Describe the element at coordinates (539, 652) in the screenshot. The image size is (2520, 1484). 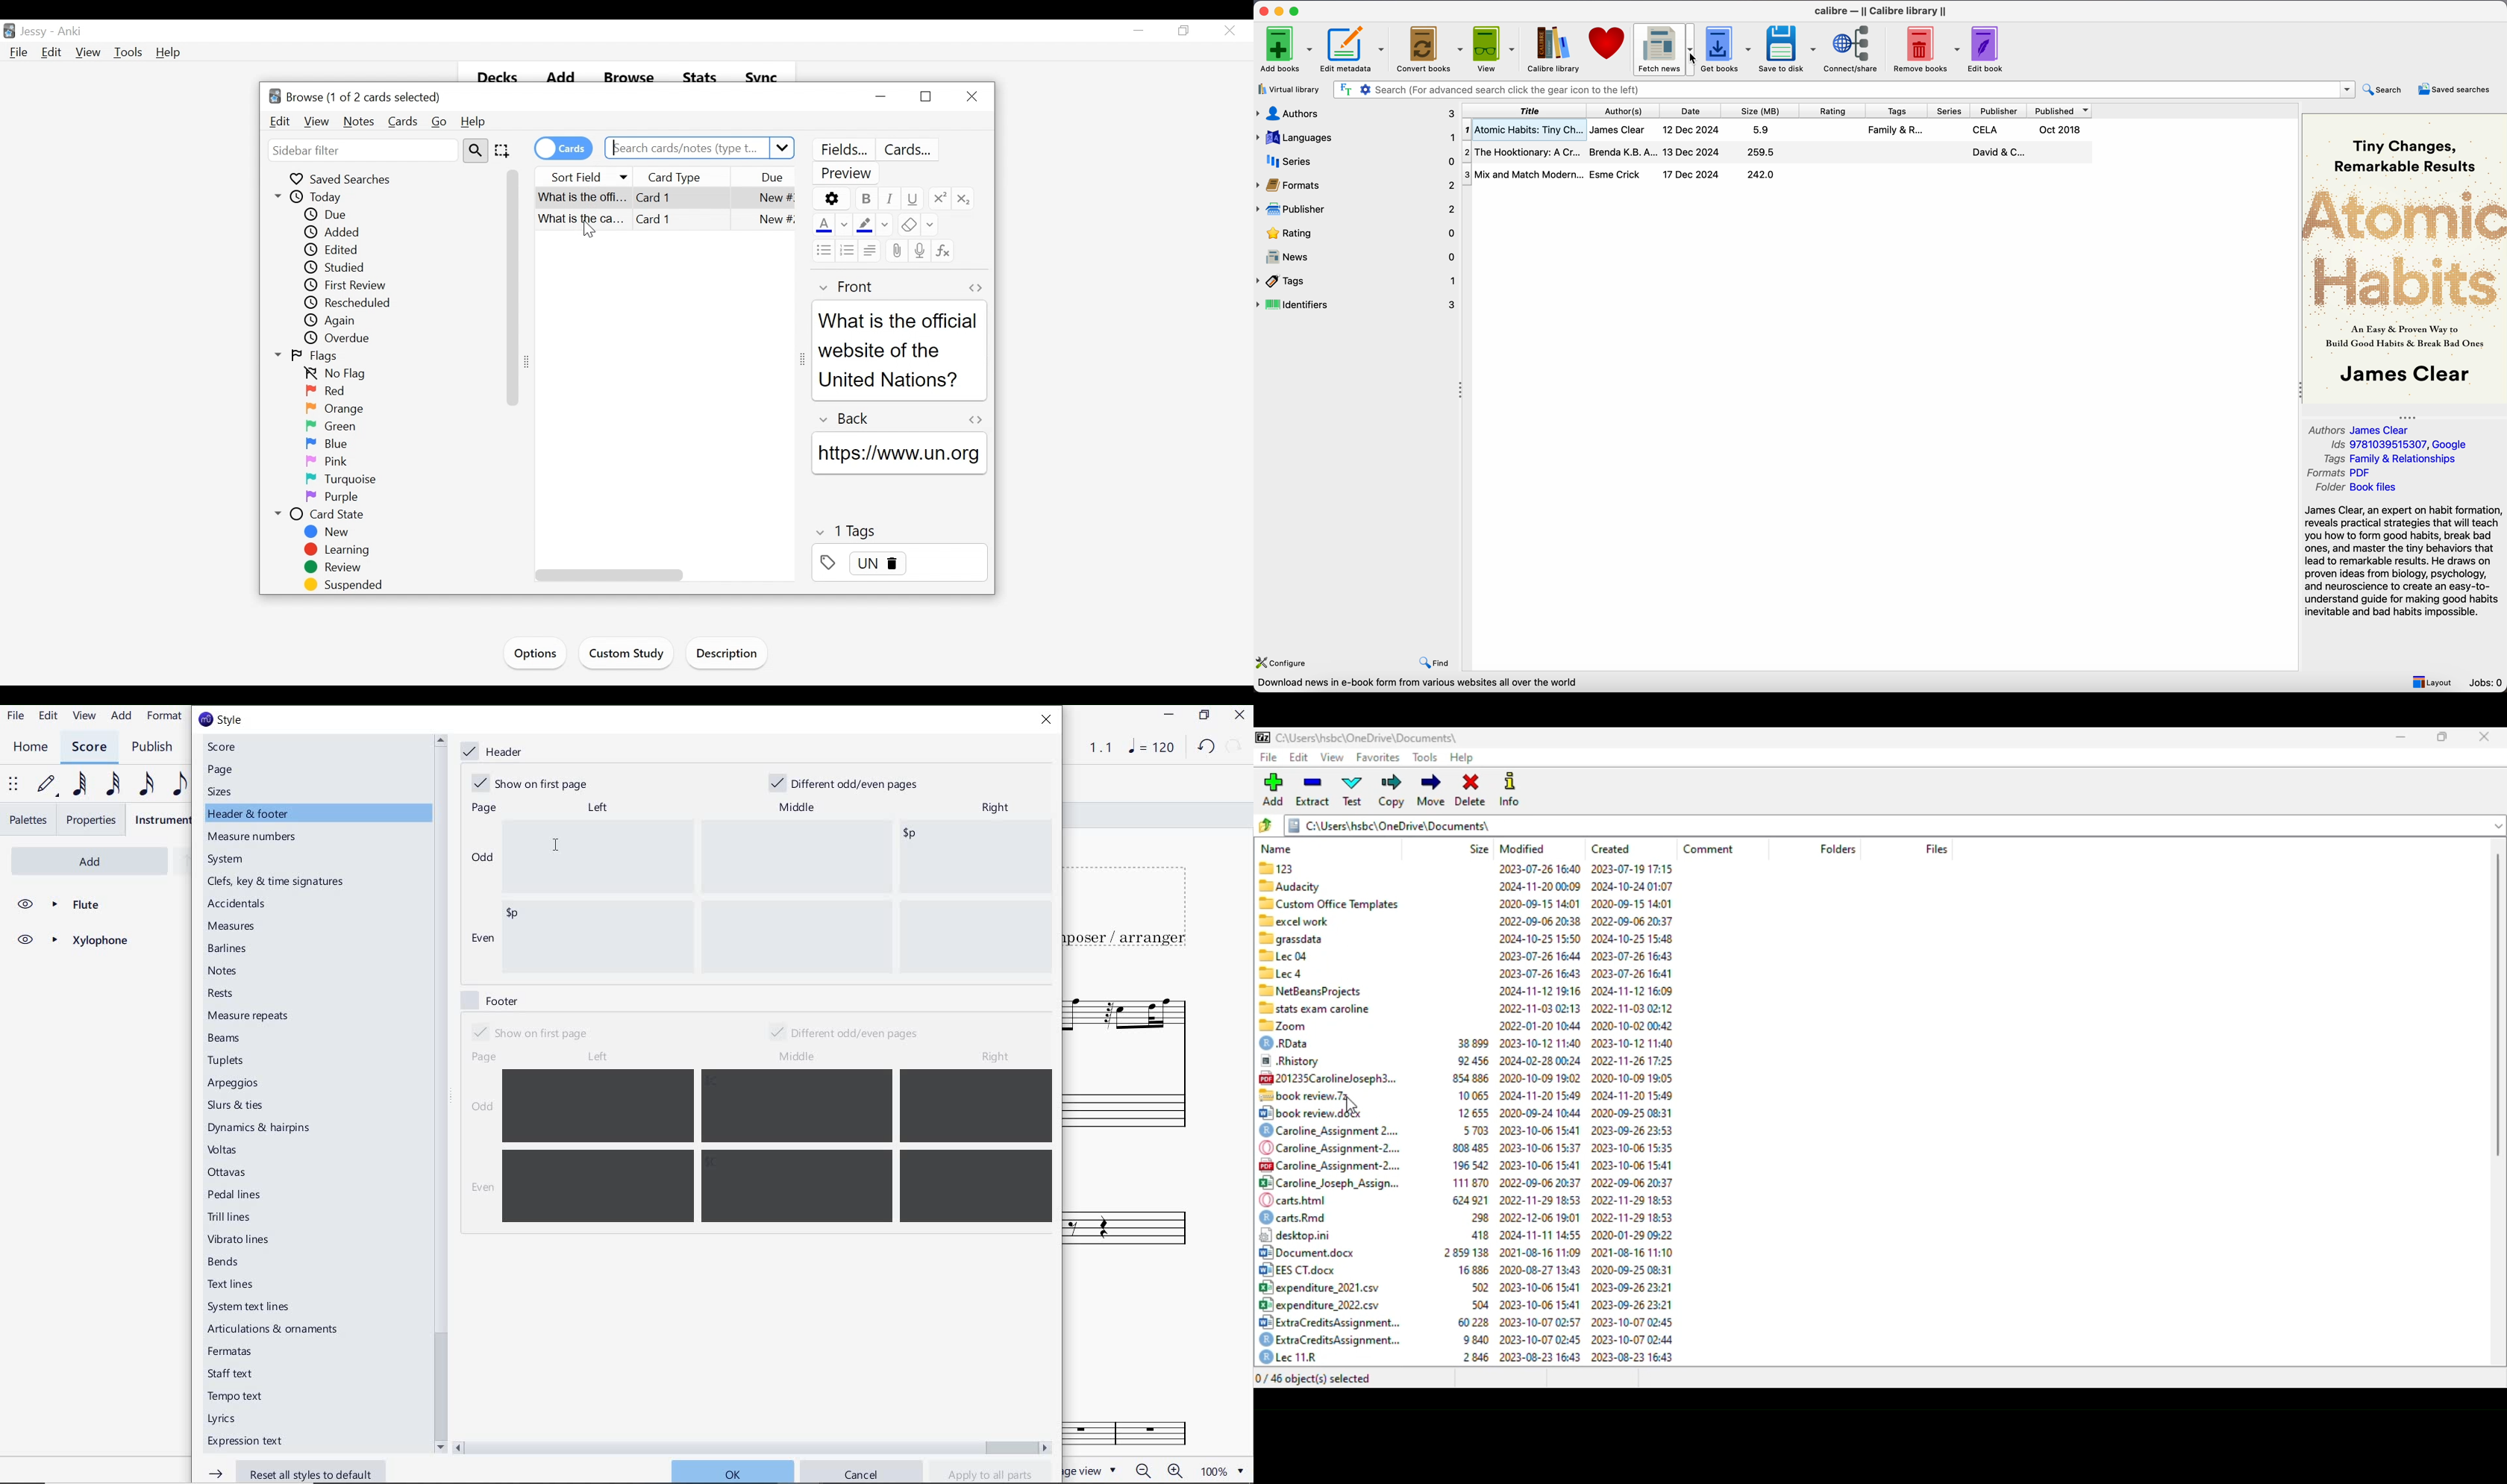
I see `Get Started` at that location.